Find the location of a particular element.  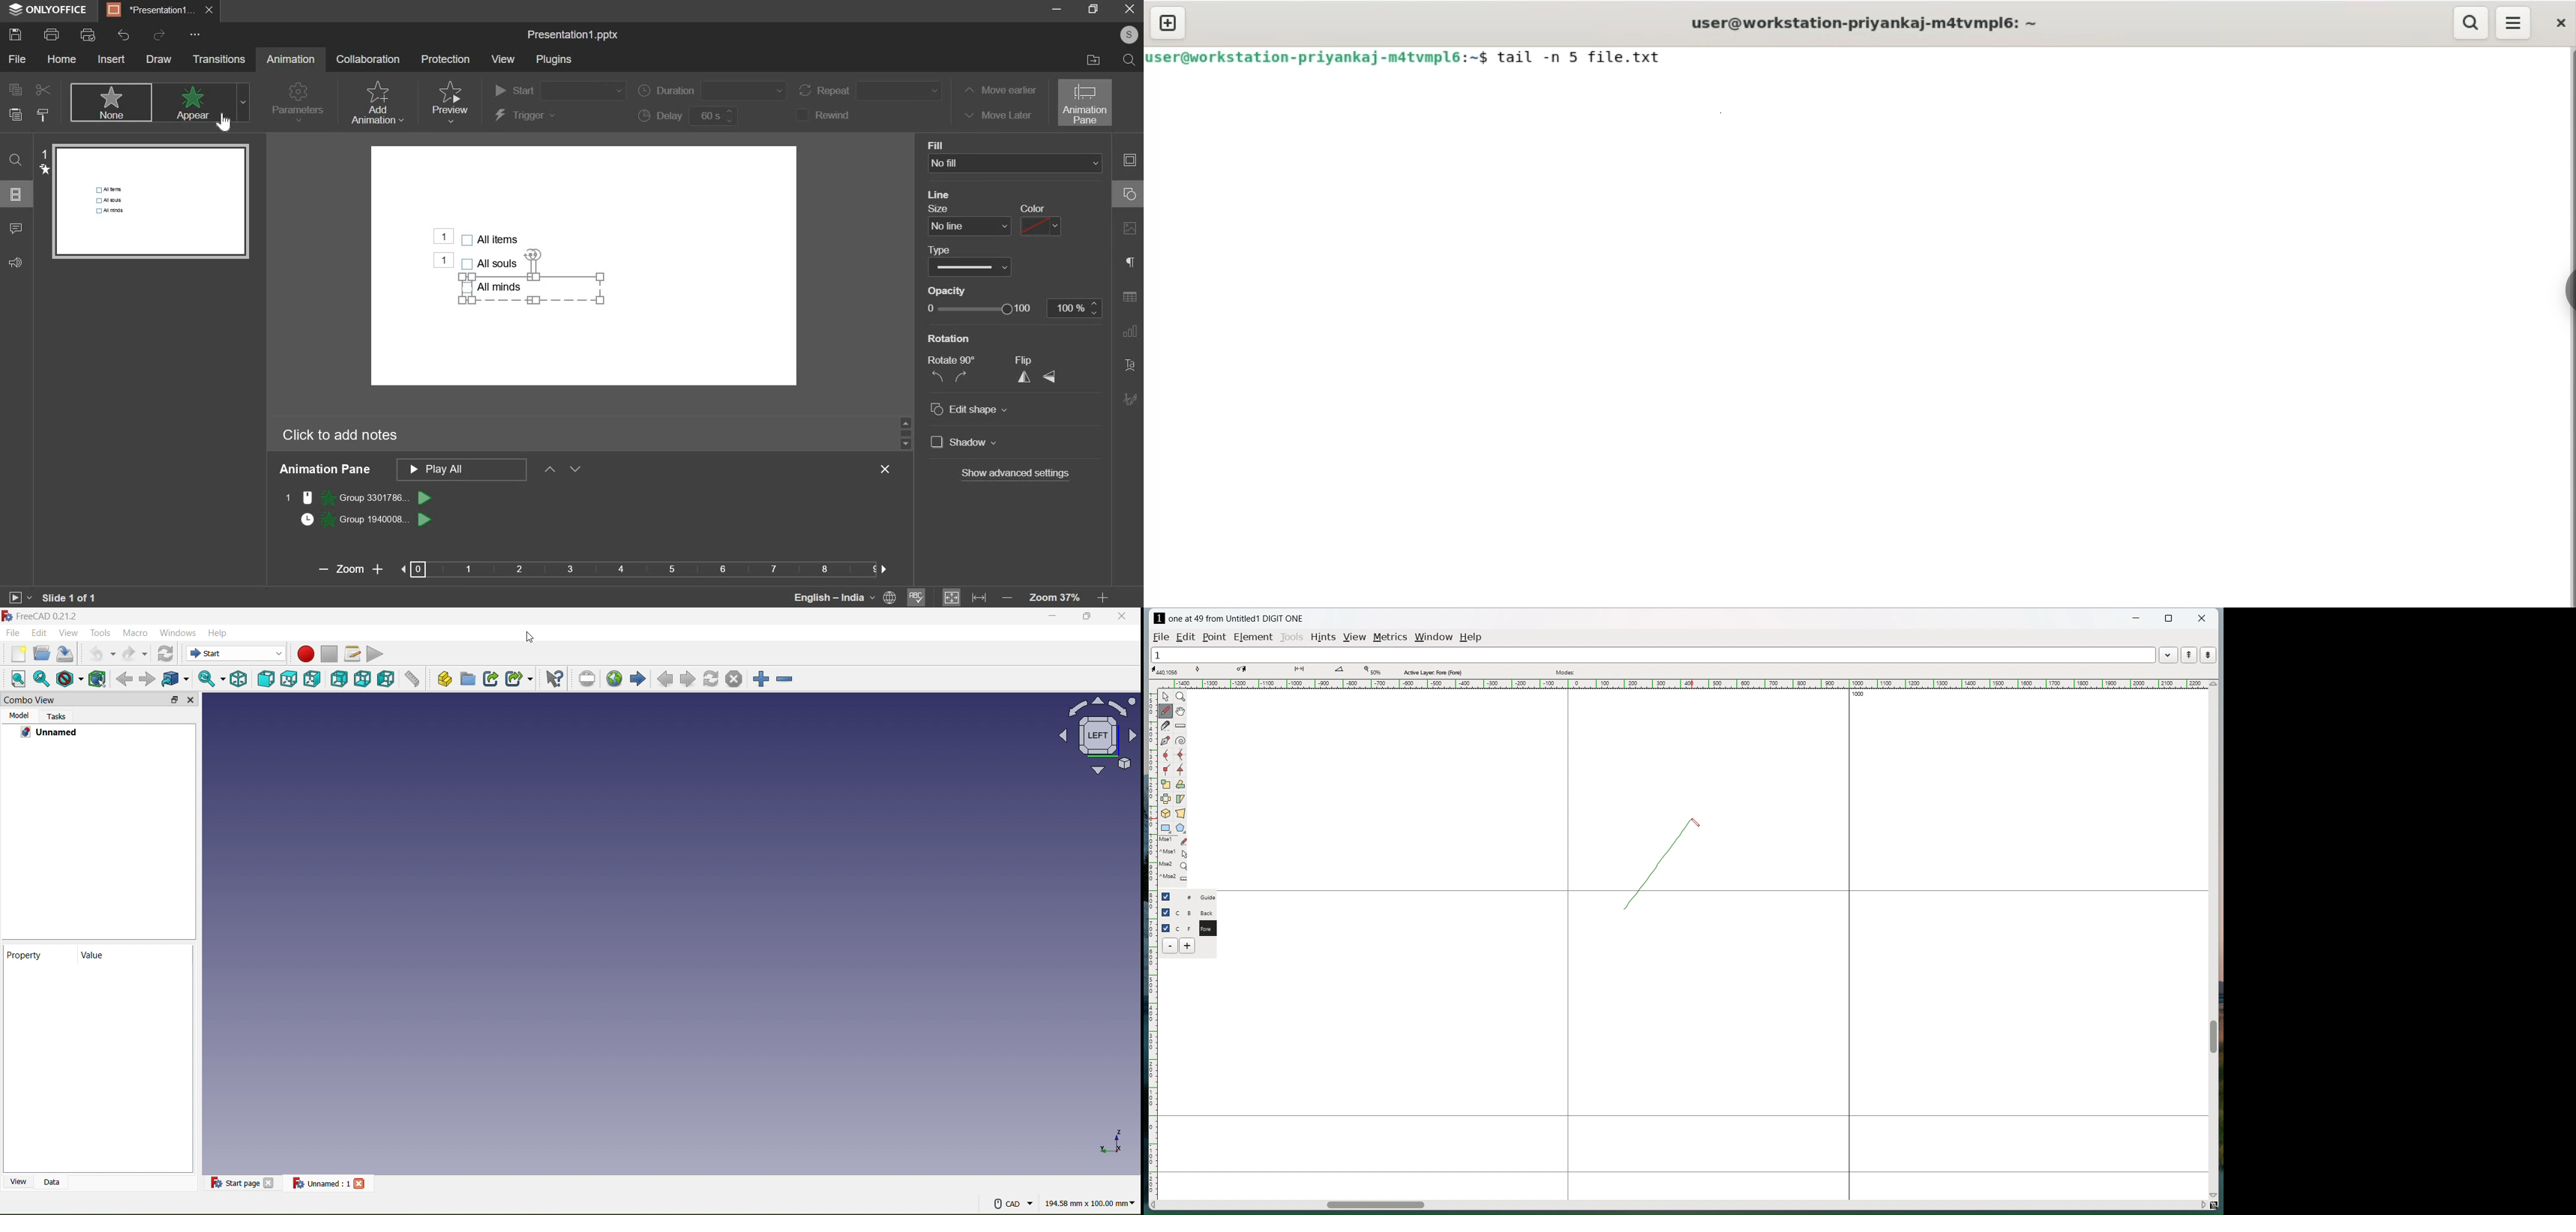

new tab is located at coordinates (1168, 23).